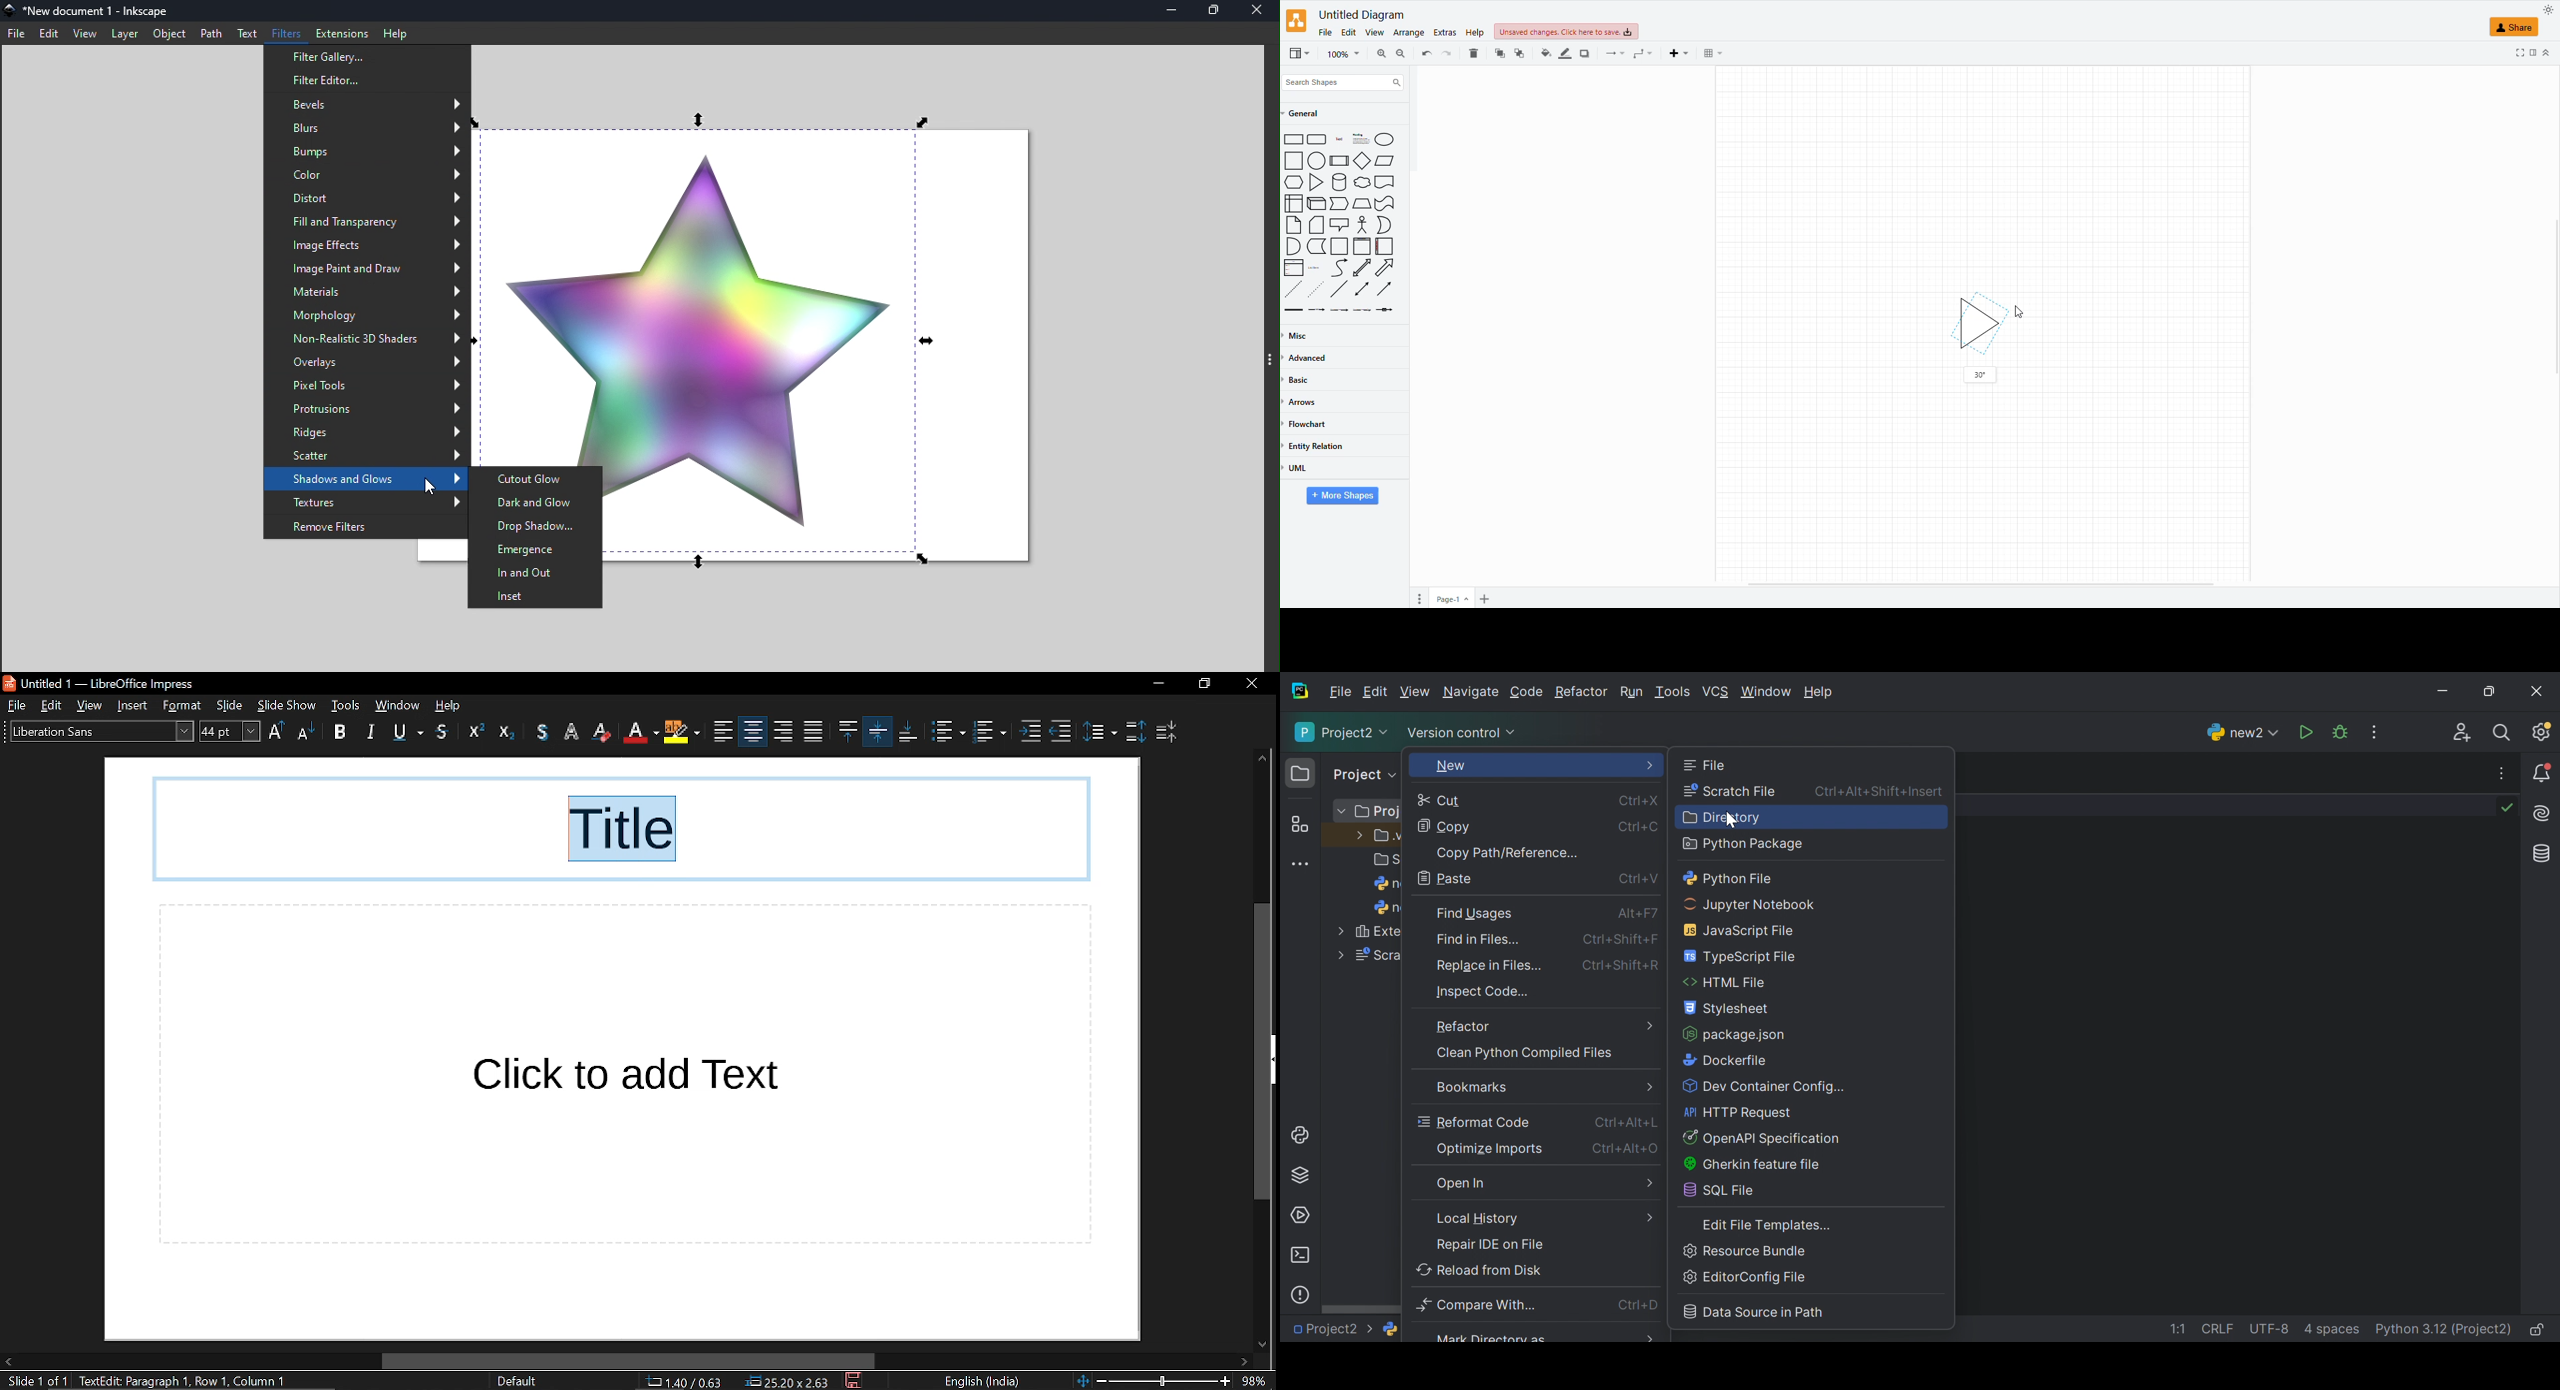 The width and height of the screenshot is (2576, 1400). Describe the element at coordinates (1344, 498) in the screenshot. I see `more shapes` at that location.